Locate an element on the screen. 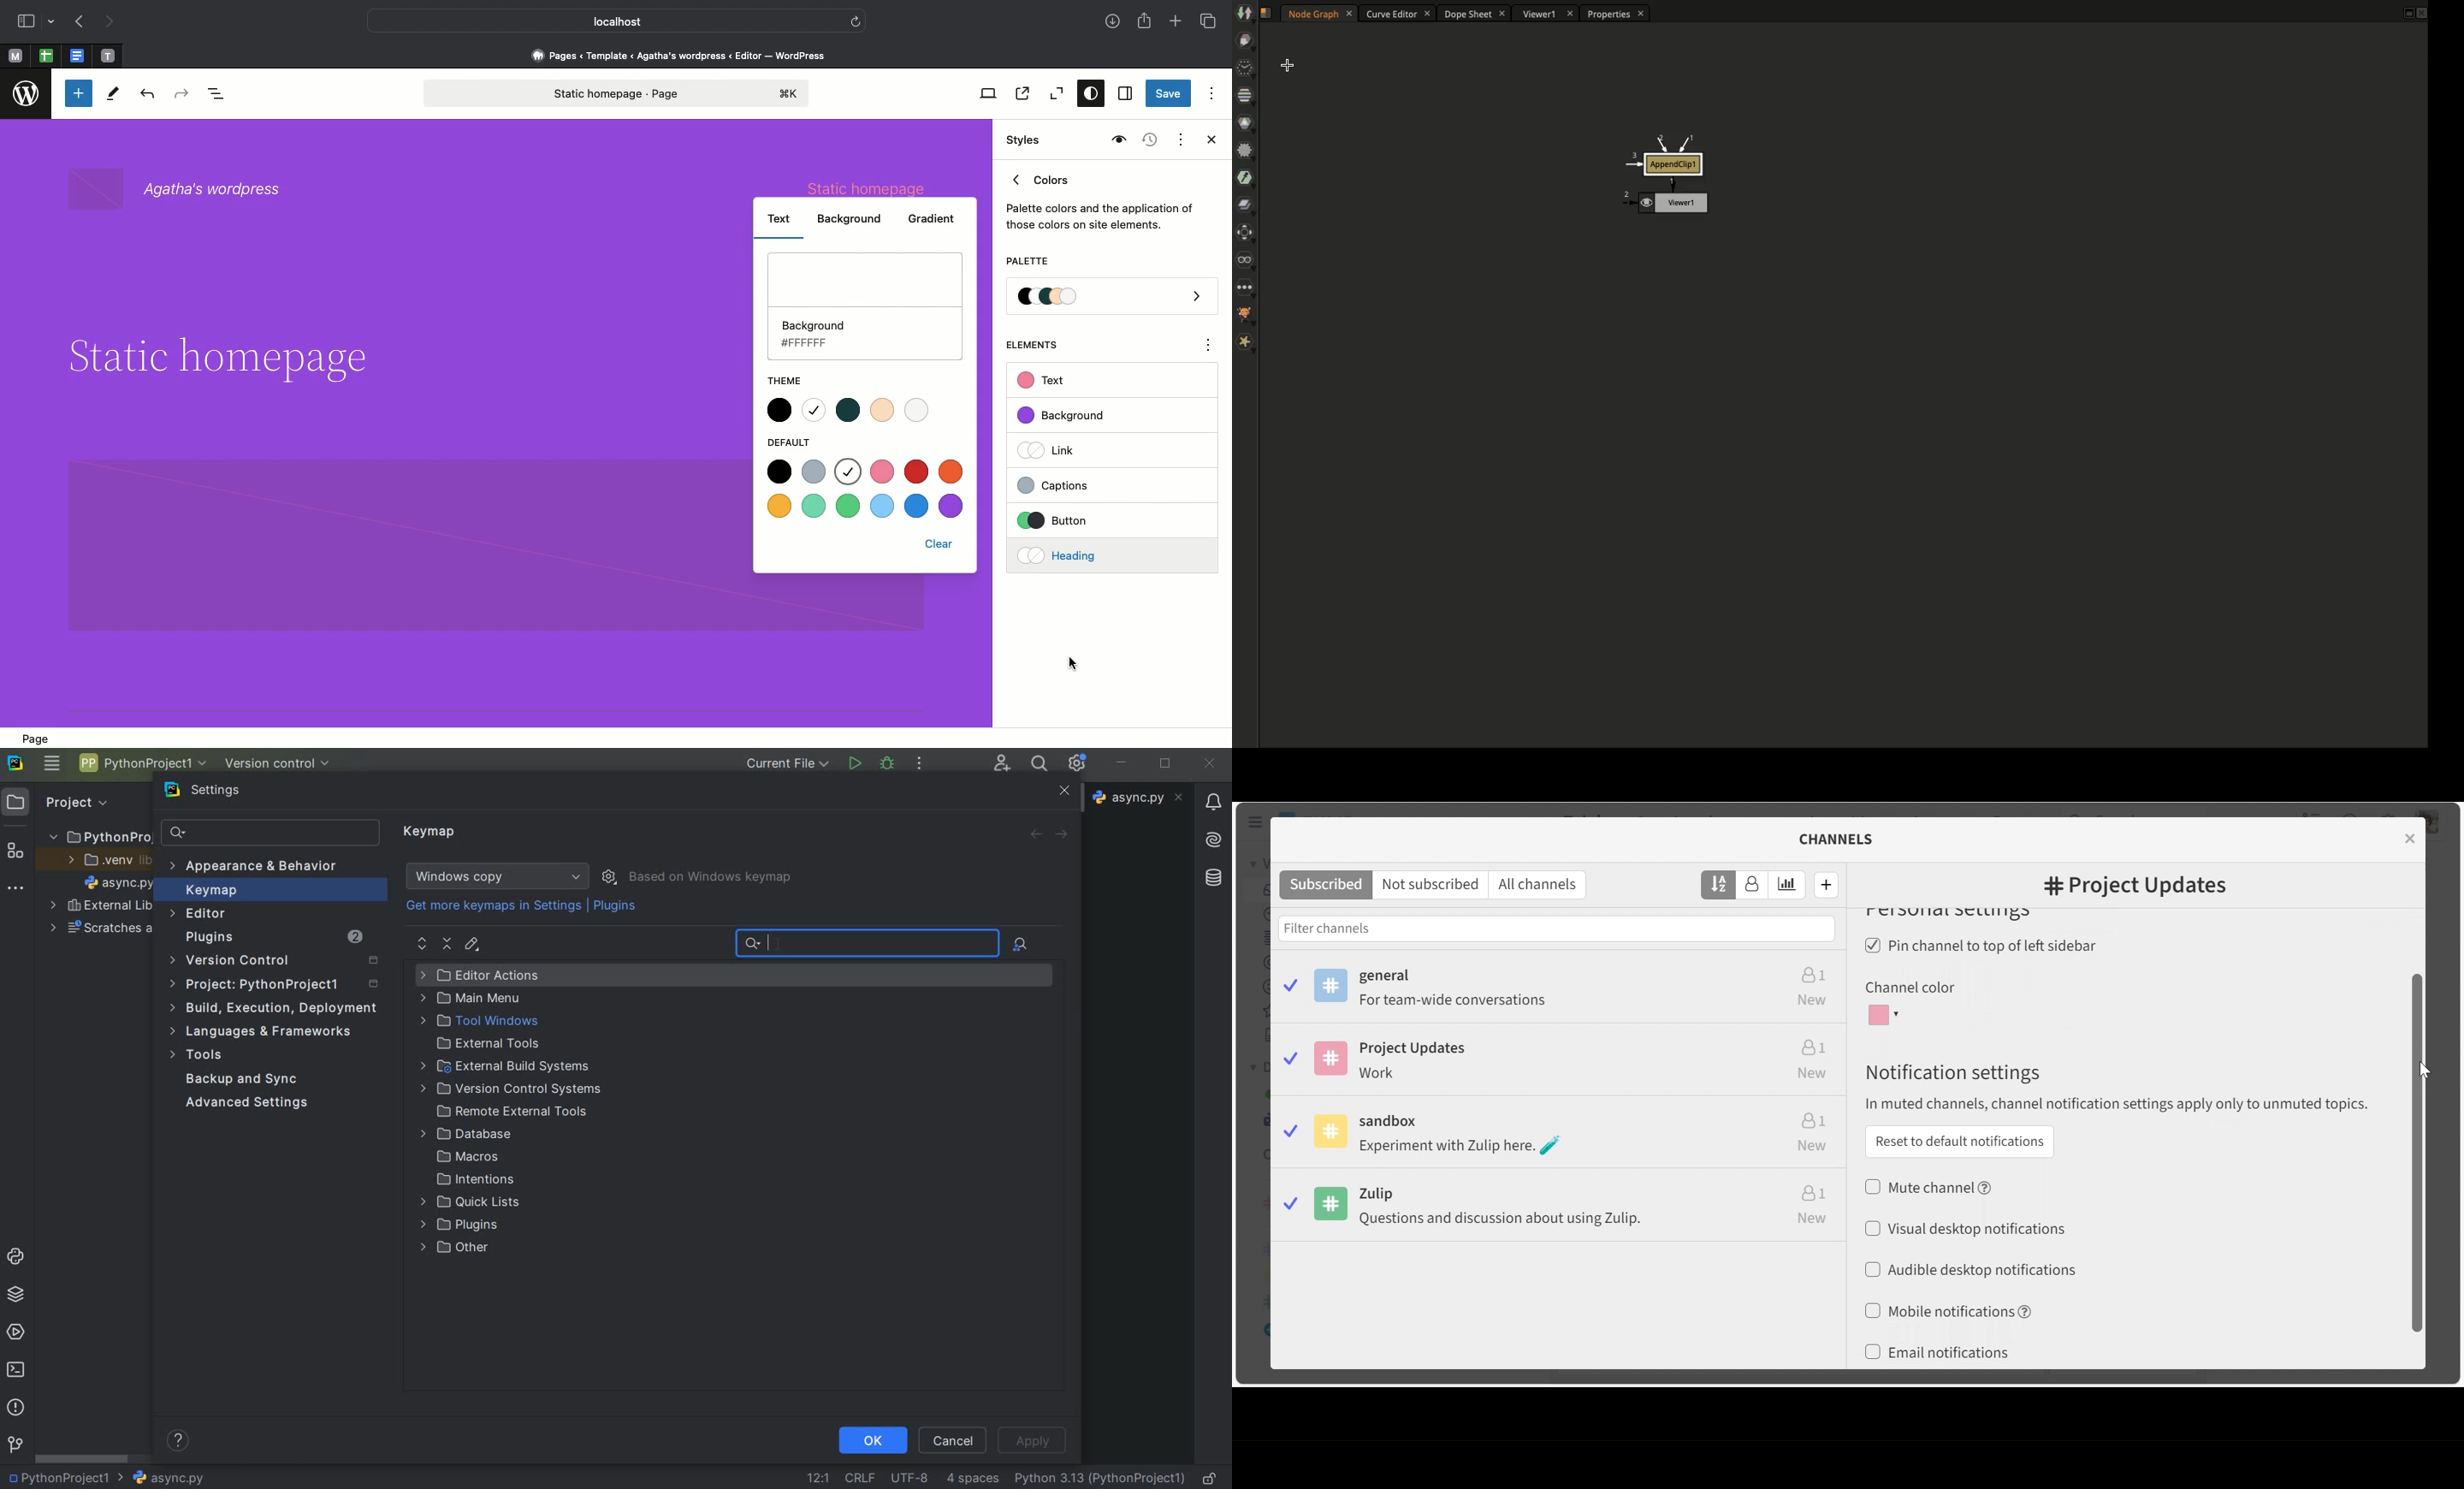 The width and height of the screenshot is (2464, 1512). Create new channel is located at coordinates (1827, 884).